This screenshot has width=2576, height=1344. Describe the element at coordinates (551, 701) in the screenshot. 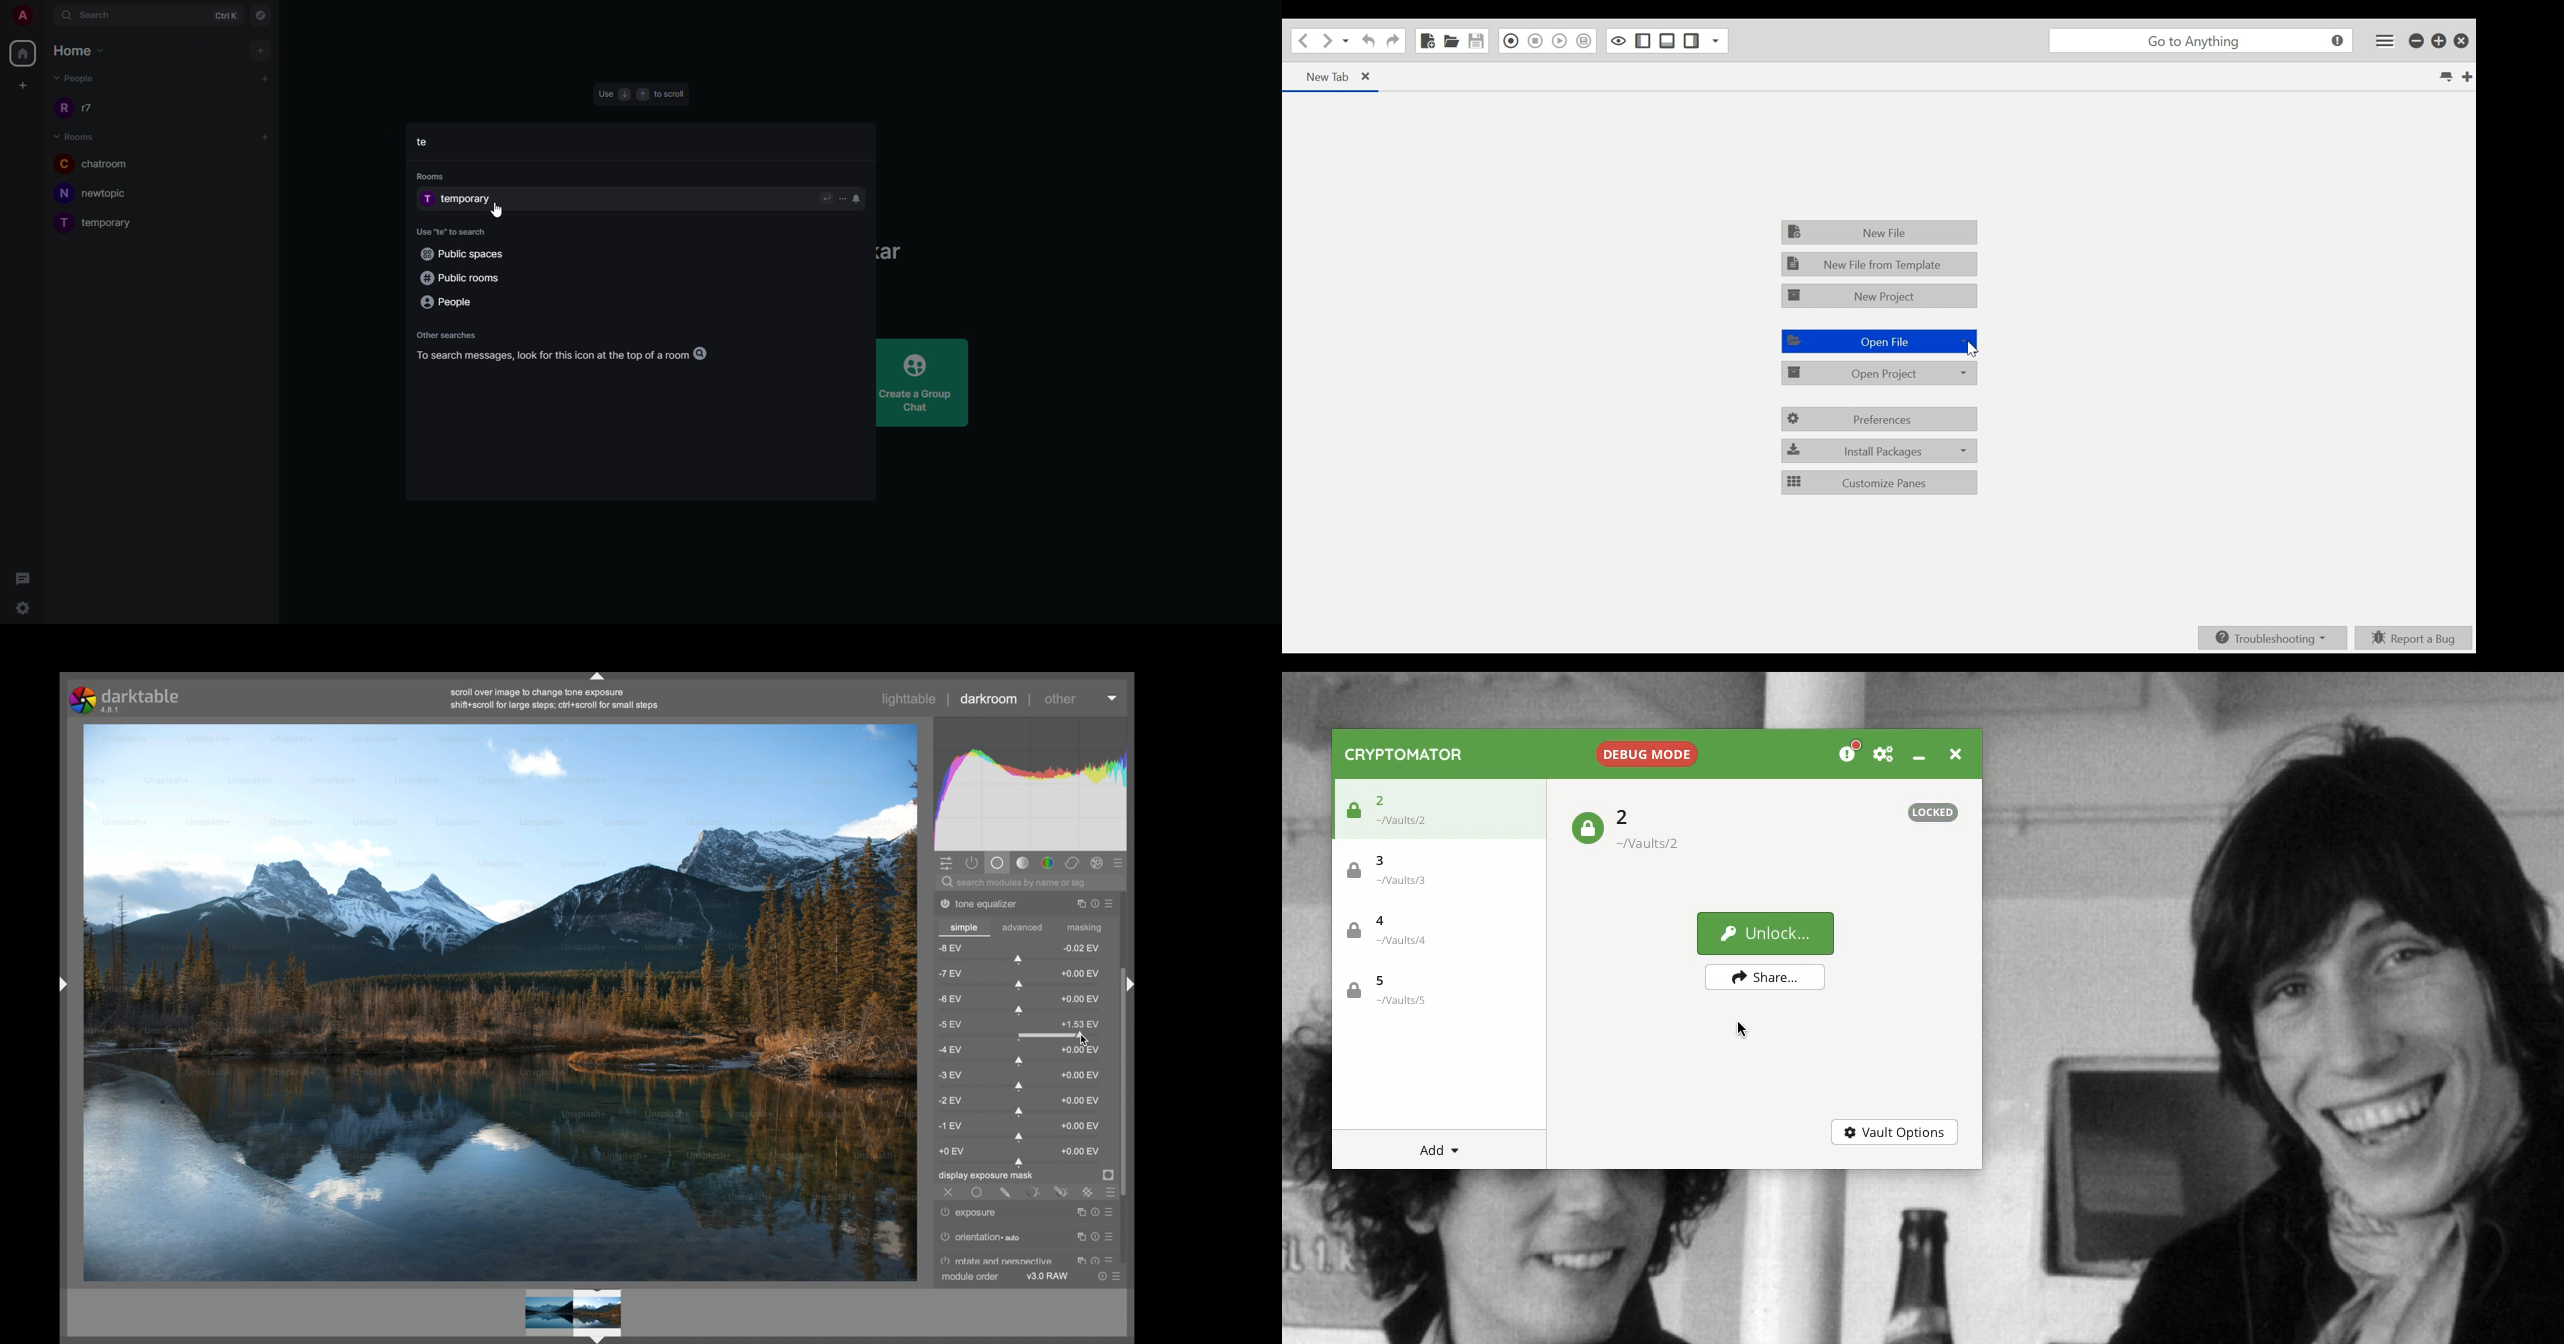

I see `scroll over image to change tone exposure
shift+scroll for large steps; cri+scroll for small steps` at that location.